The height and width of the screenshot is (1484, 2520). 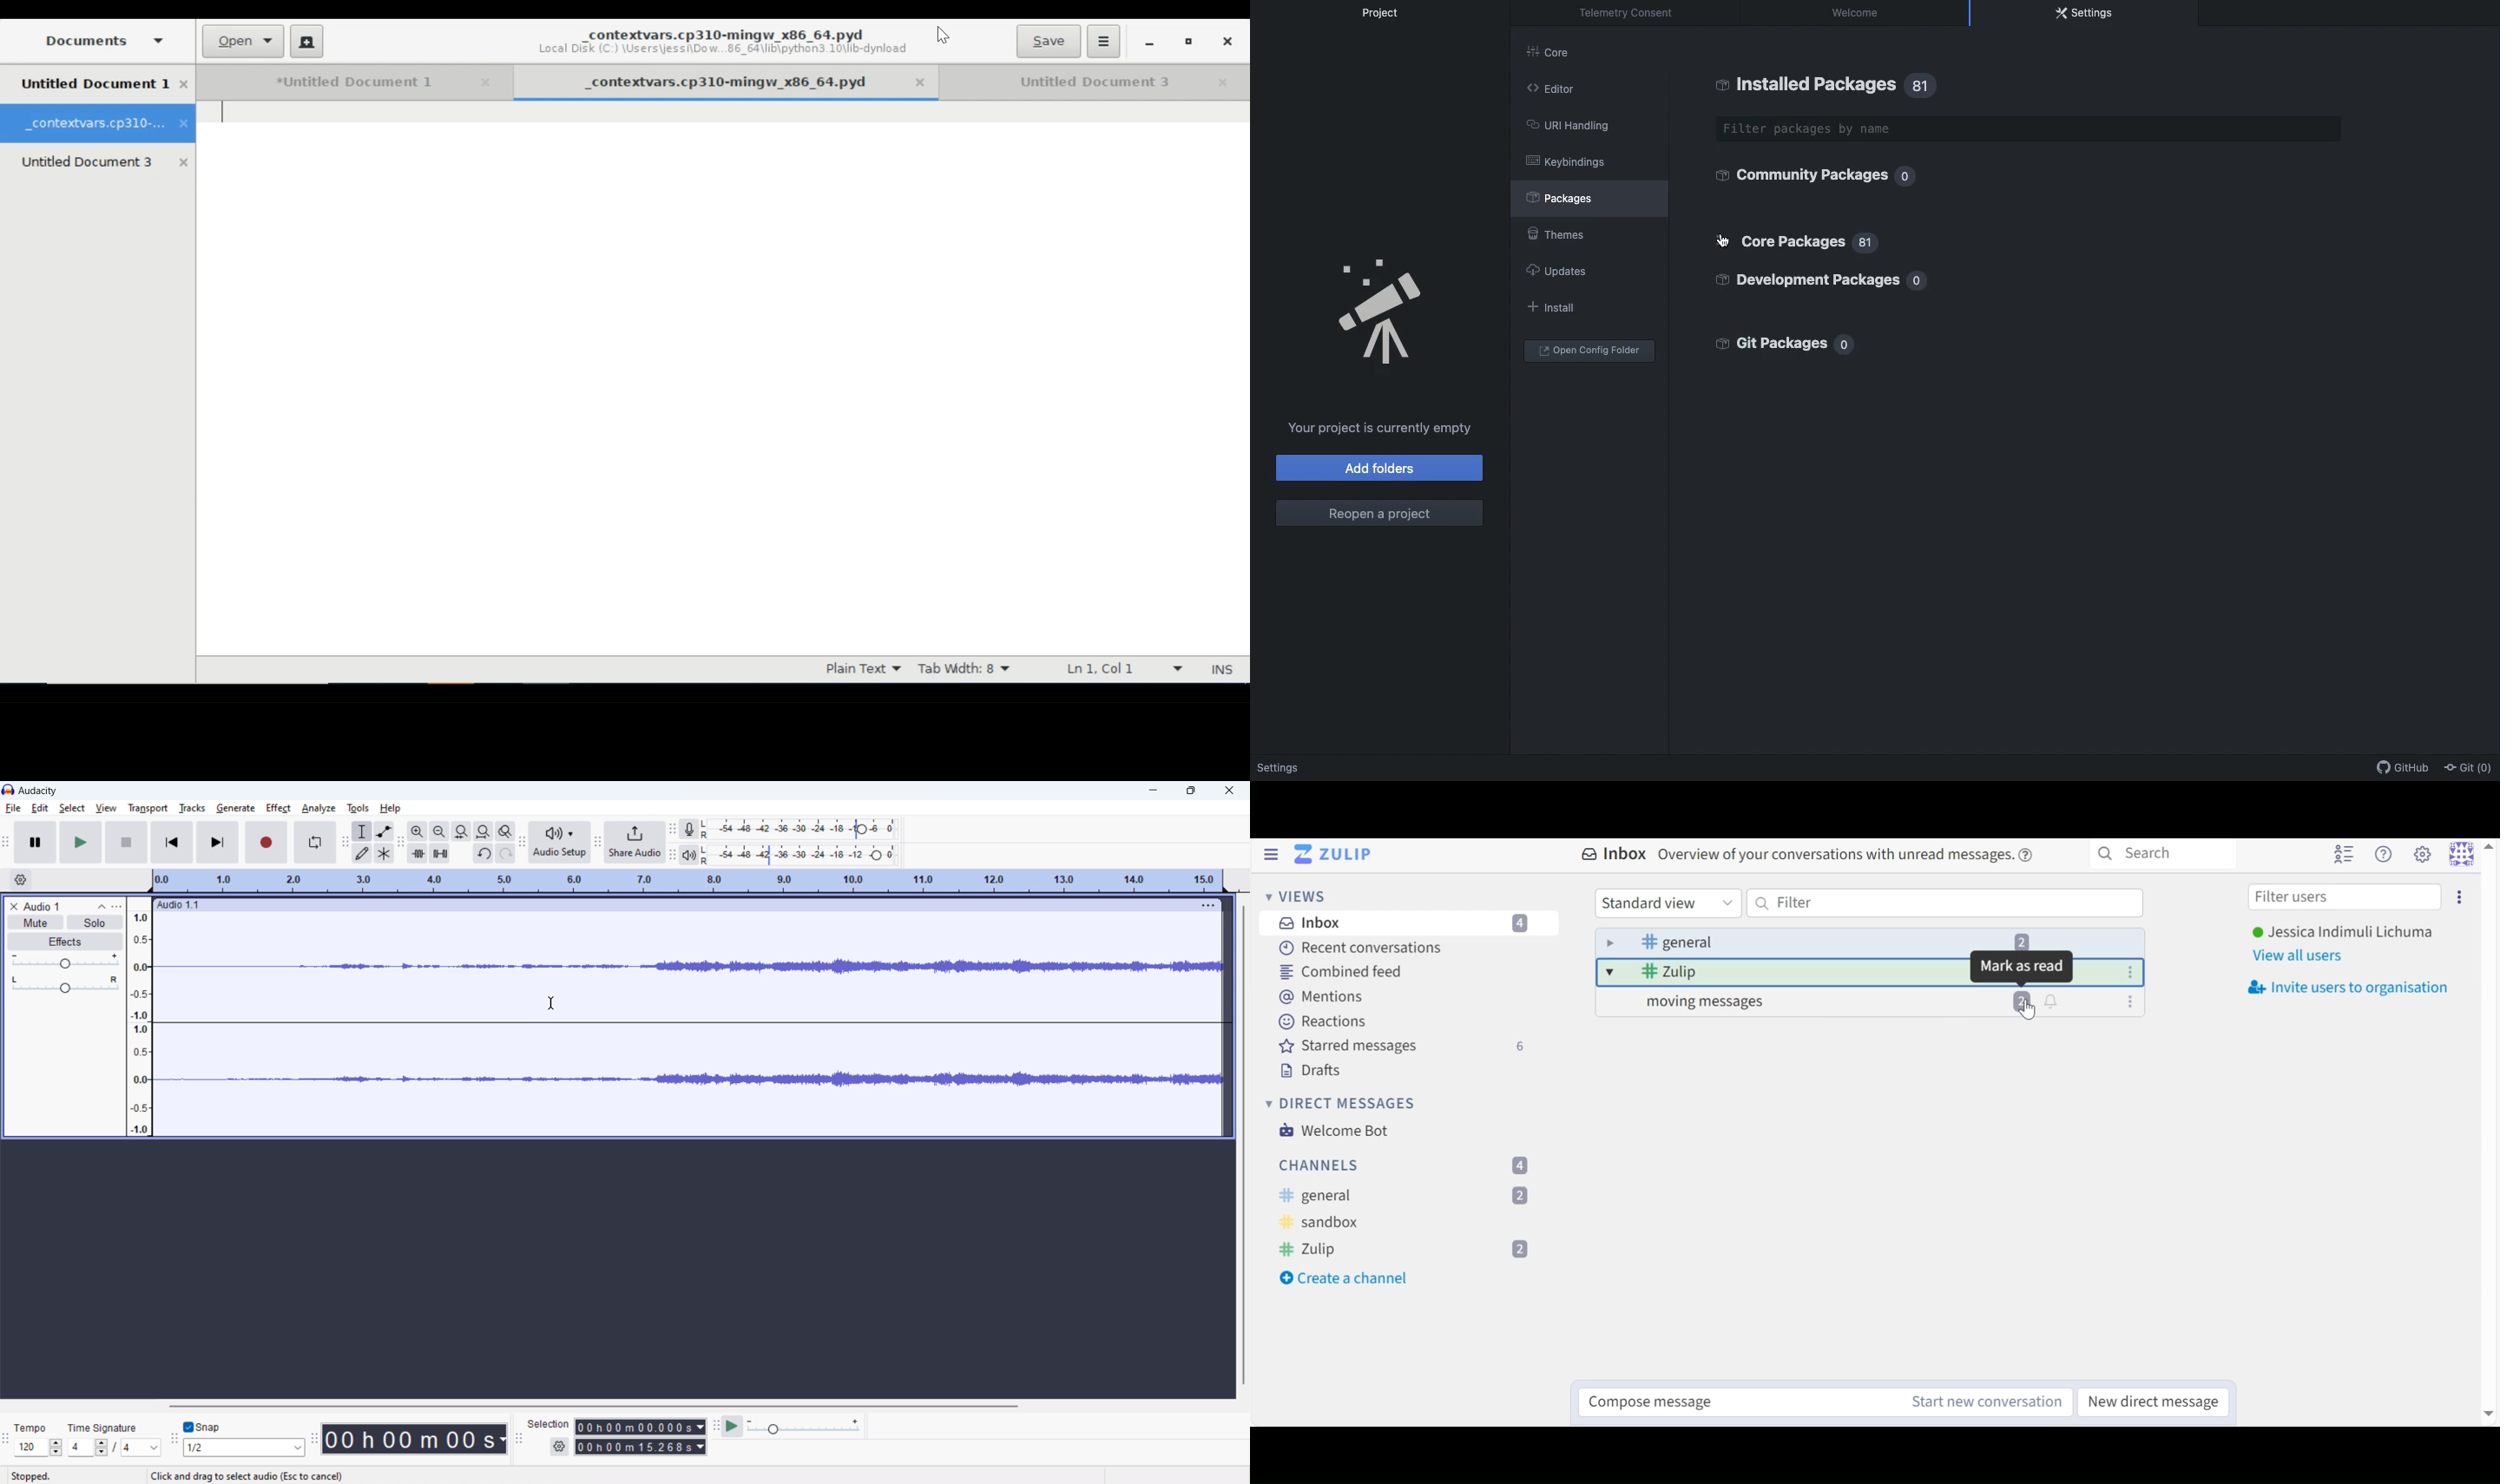 What do you see at coordinates (1387, 13) in the screenshot?
I see `project ` at bounding box center [1387, 13].